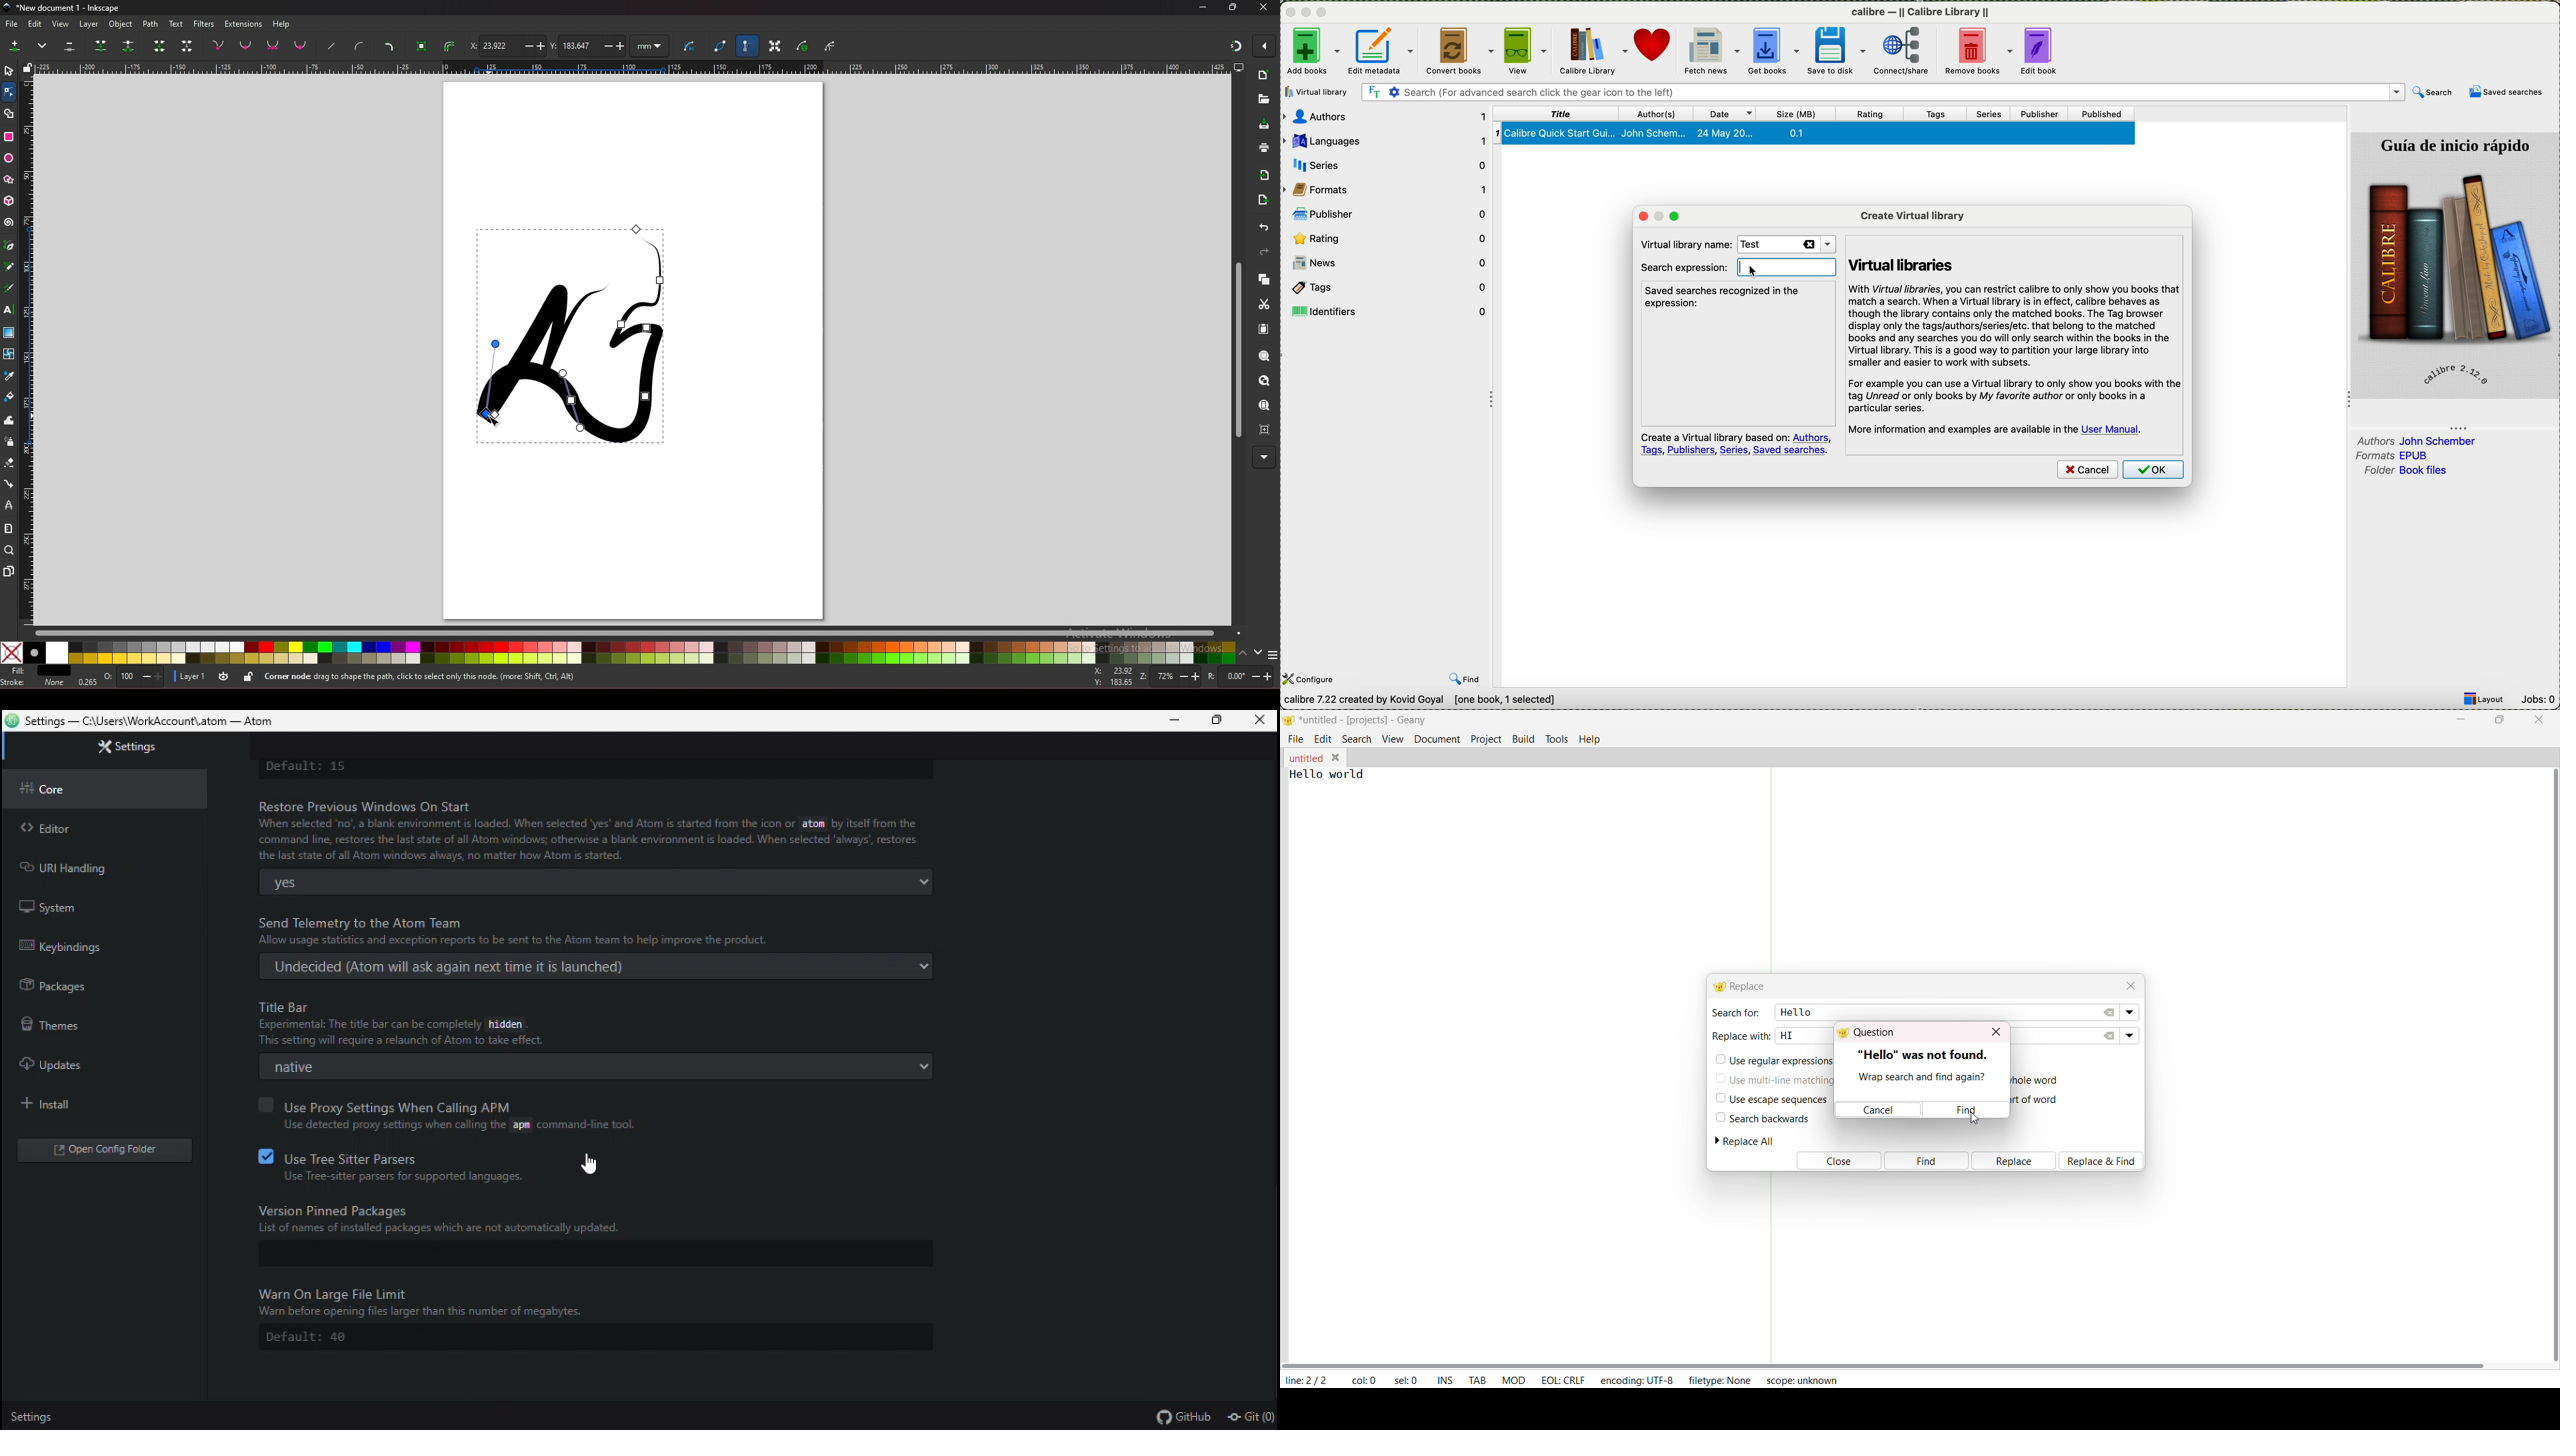 This screenshot has height=1456, width=2576. Describe the element at coordinates (8, 91) in the screenshot. I see `node` at that location.